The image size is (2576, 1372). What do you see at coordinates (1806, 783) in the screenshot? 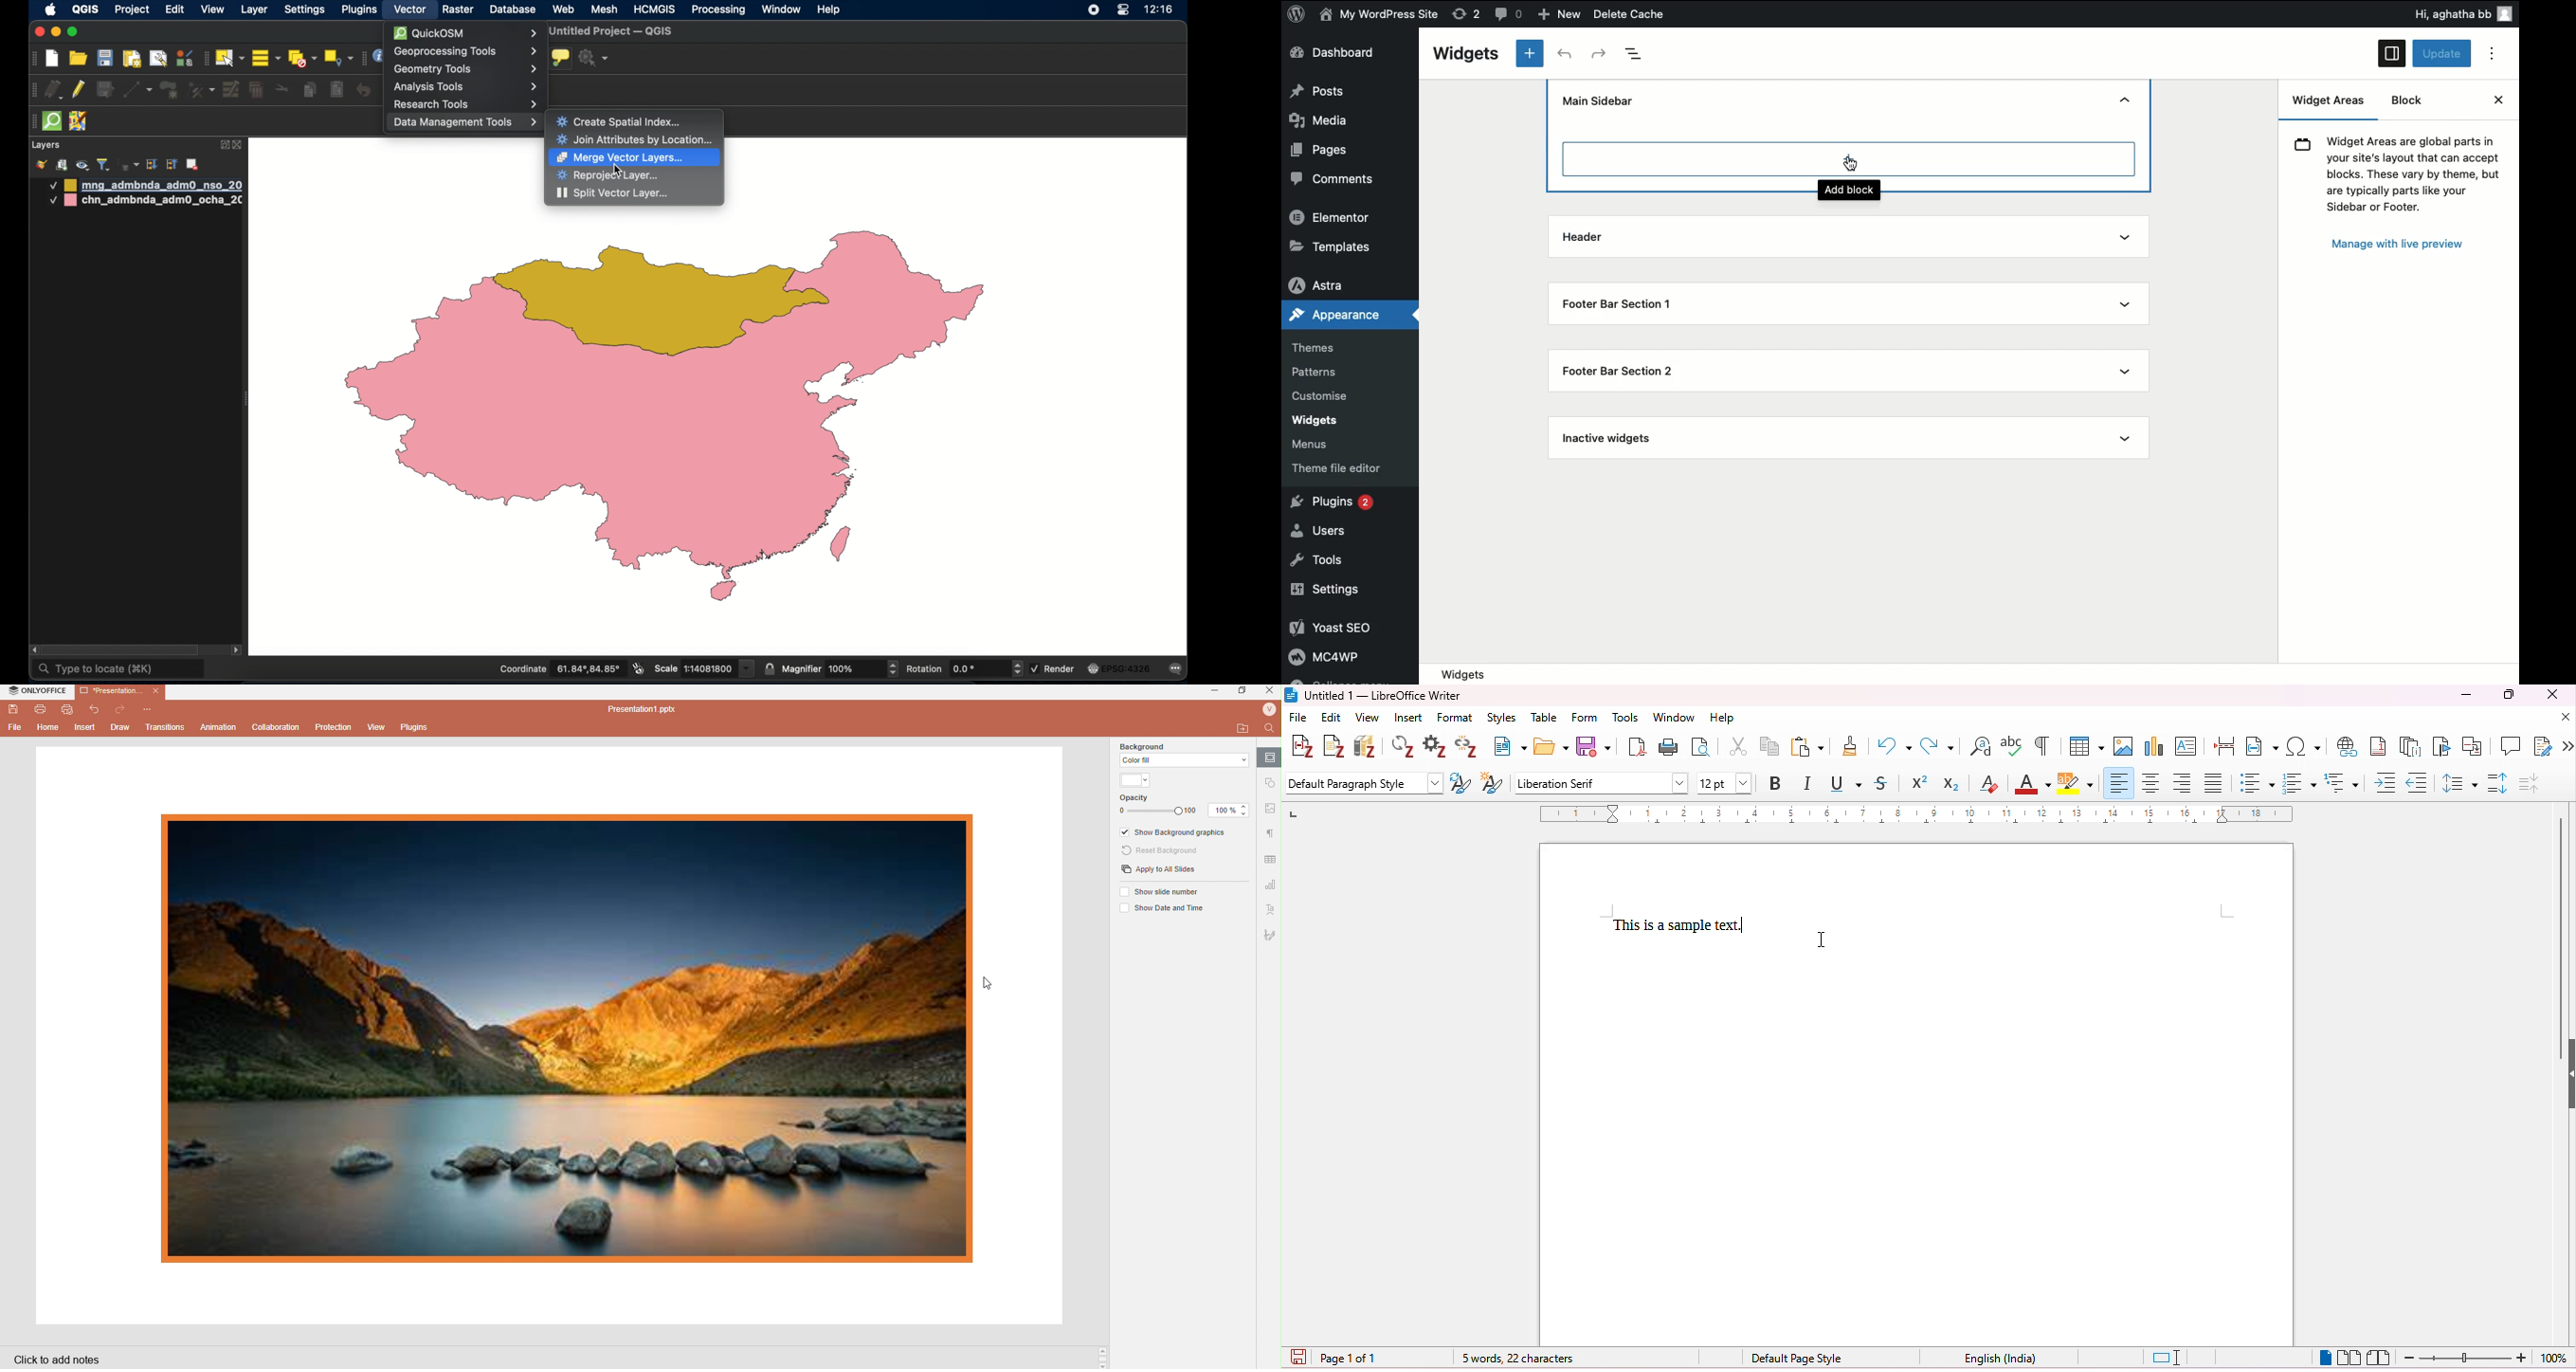
I see `italics` at bounding box center [1806, 783].